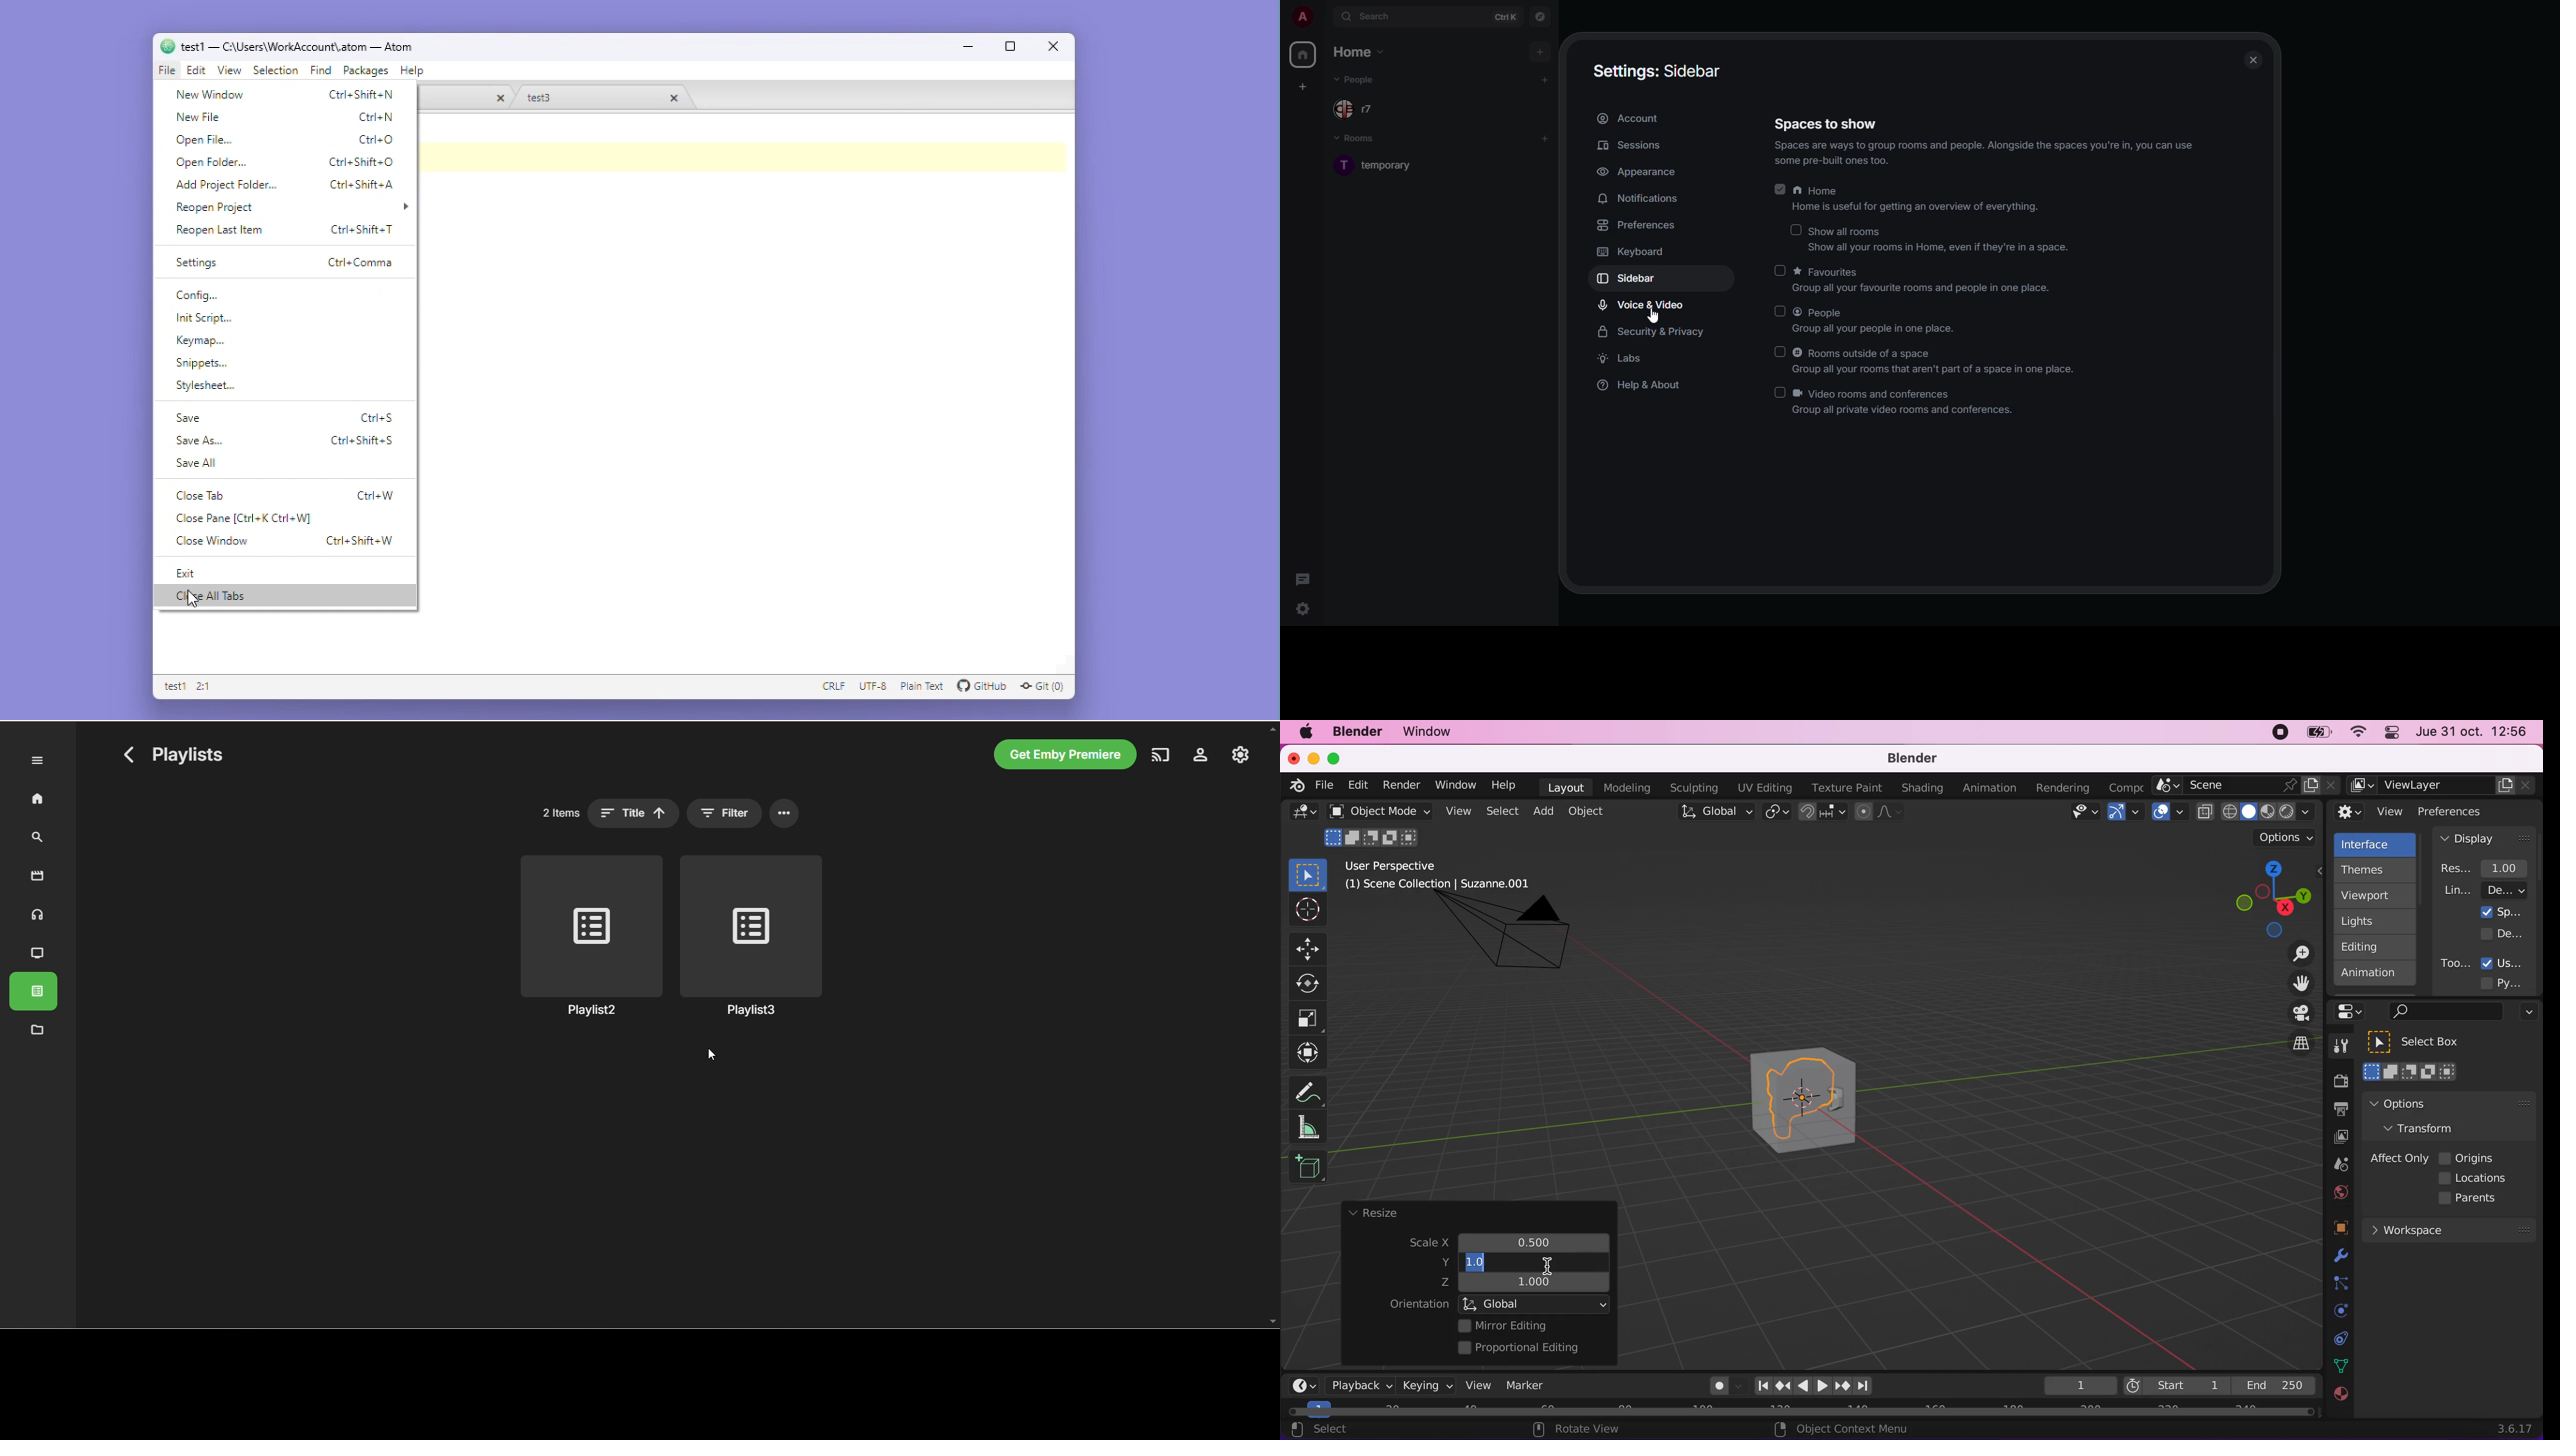 This screenshot has height=1456, width=2576. What do you see at coordinates (1372, 15) in the screenshot?
I see `search` at bounding box center [1372, 15].